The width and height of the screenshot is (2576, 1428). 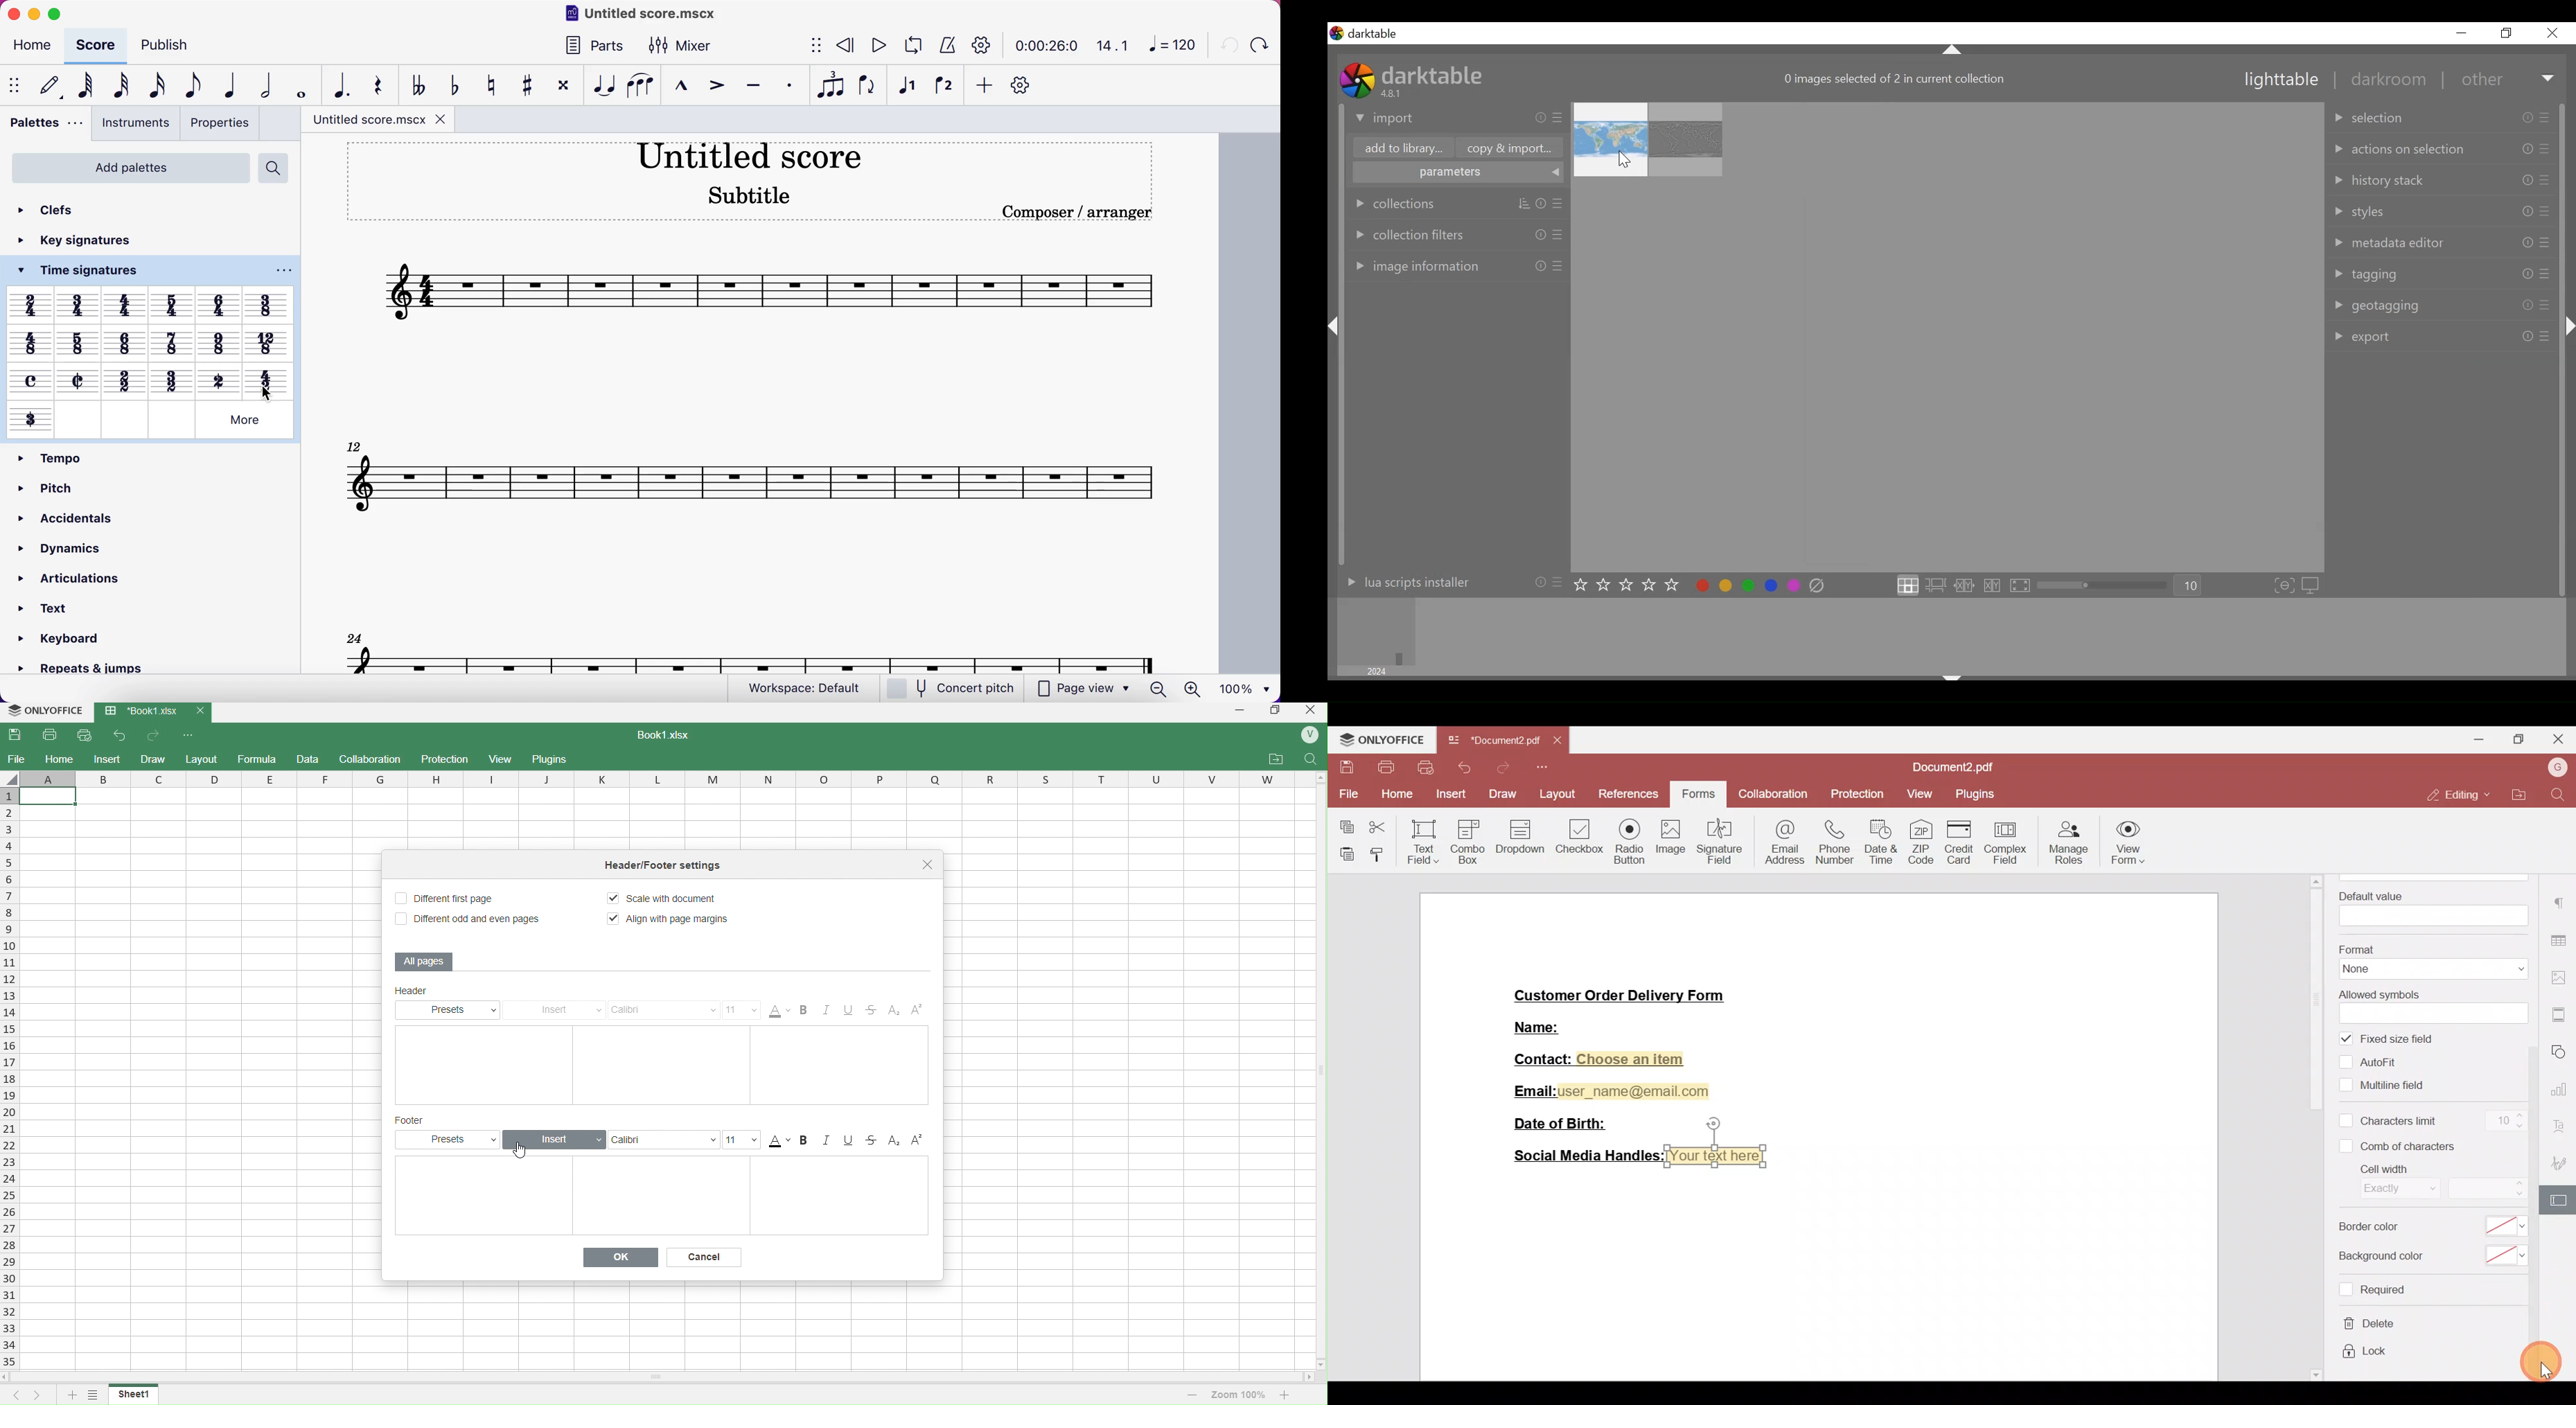 I want to click on minimize, so click(x=2461, y=33).